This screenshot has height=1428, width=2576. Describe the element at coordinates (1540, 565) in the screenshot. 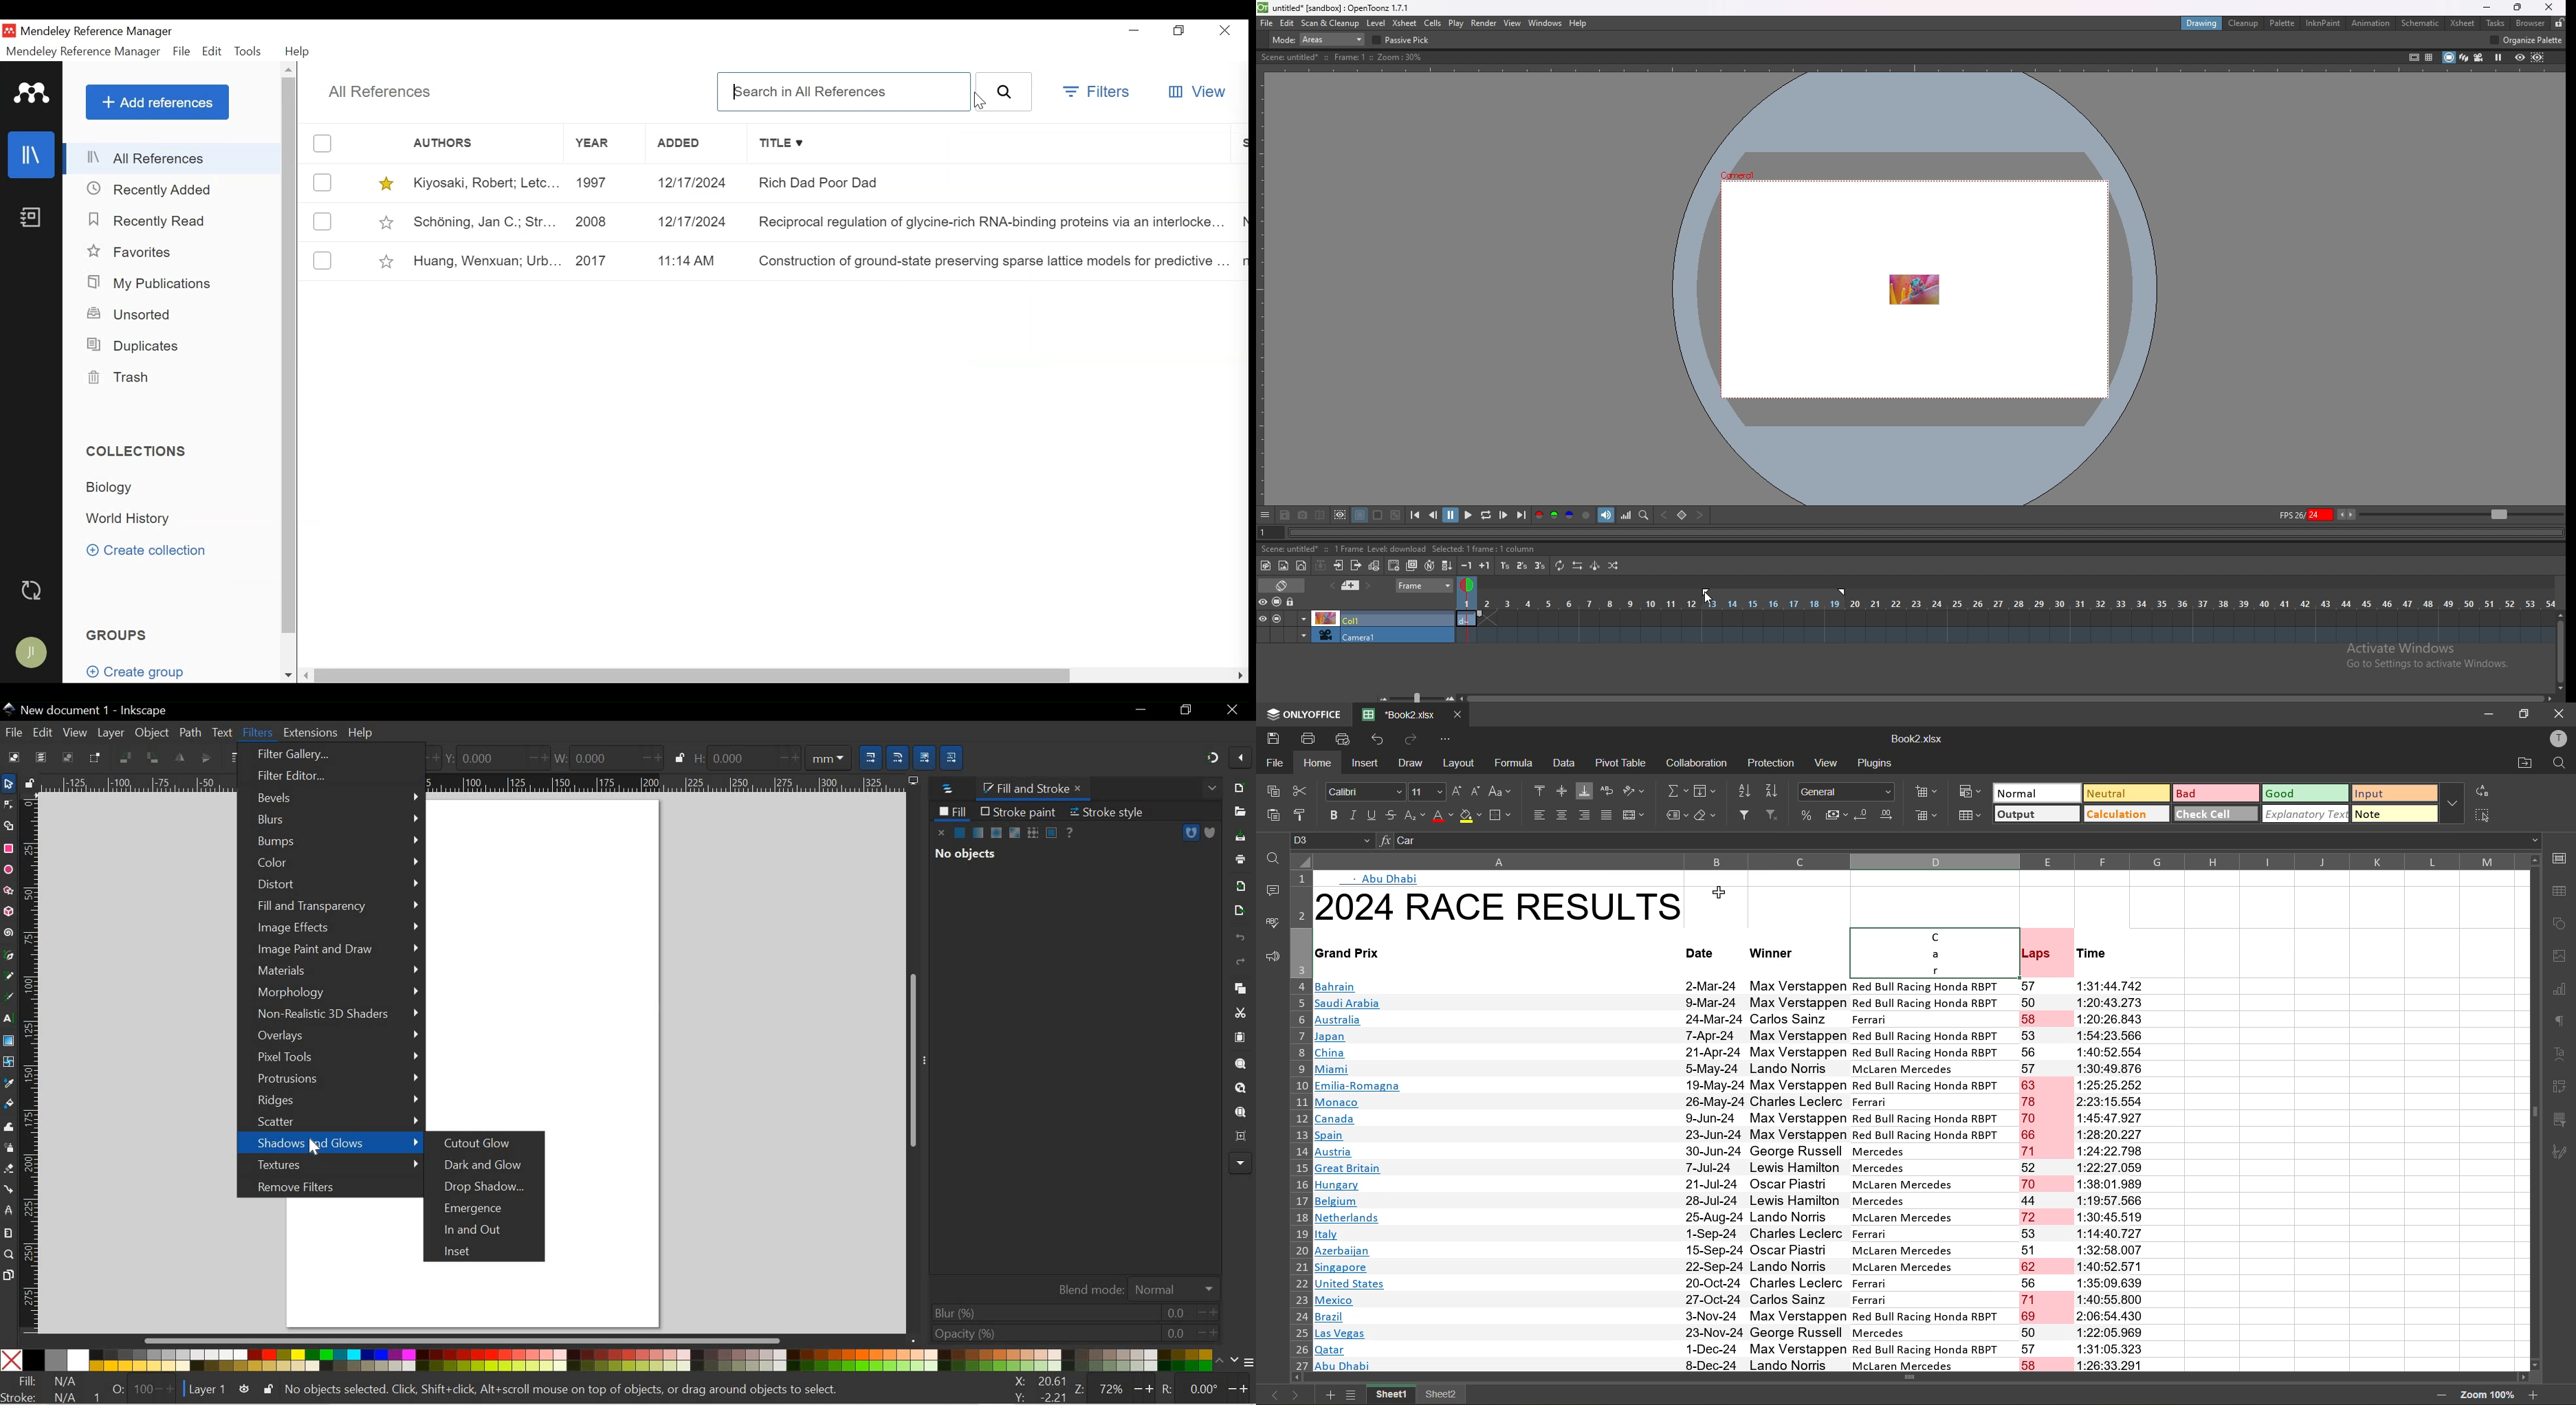

I see `reframe on 3s` at that location.